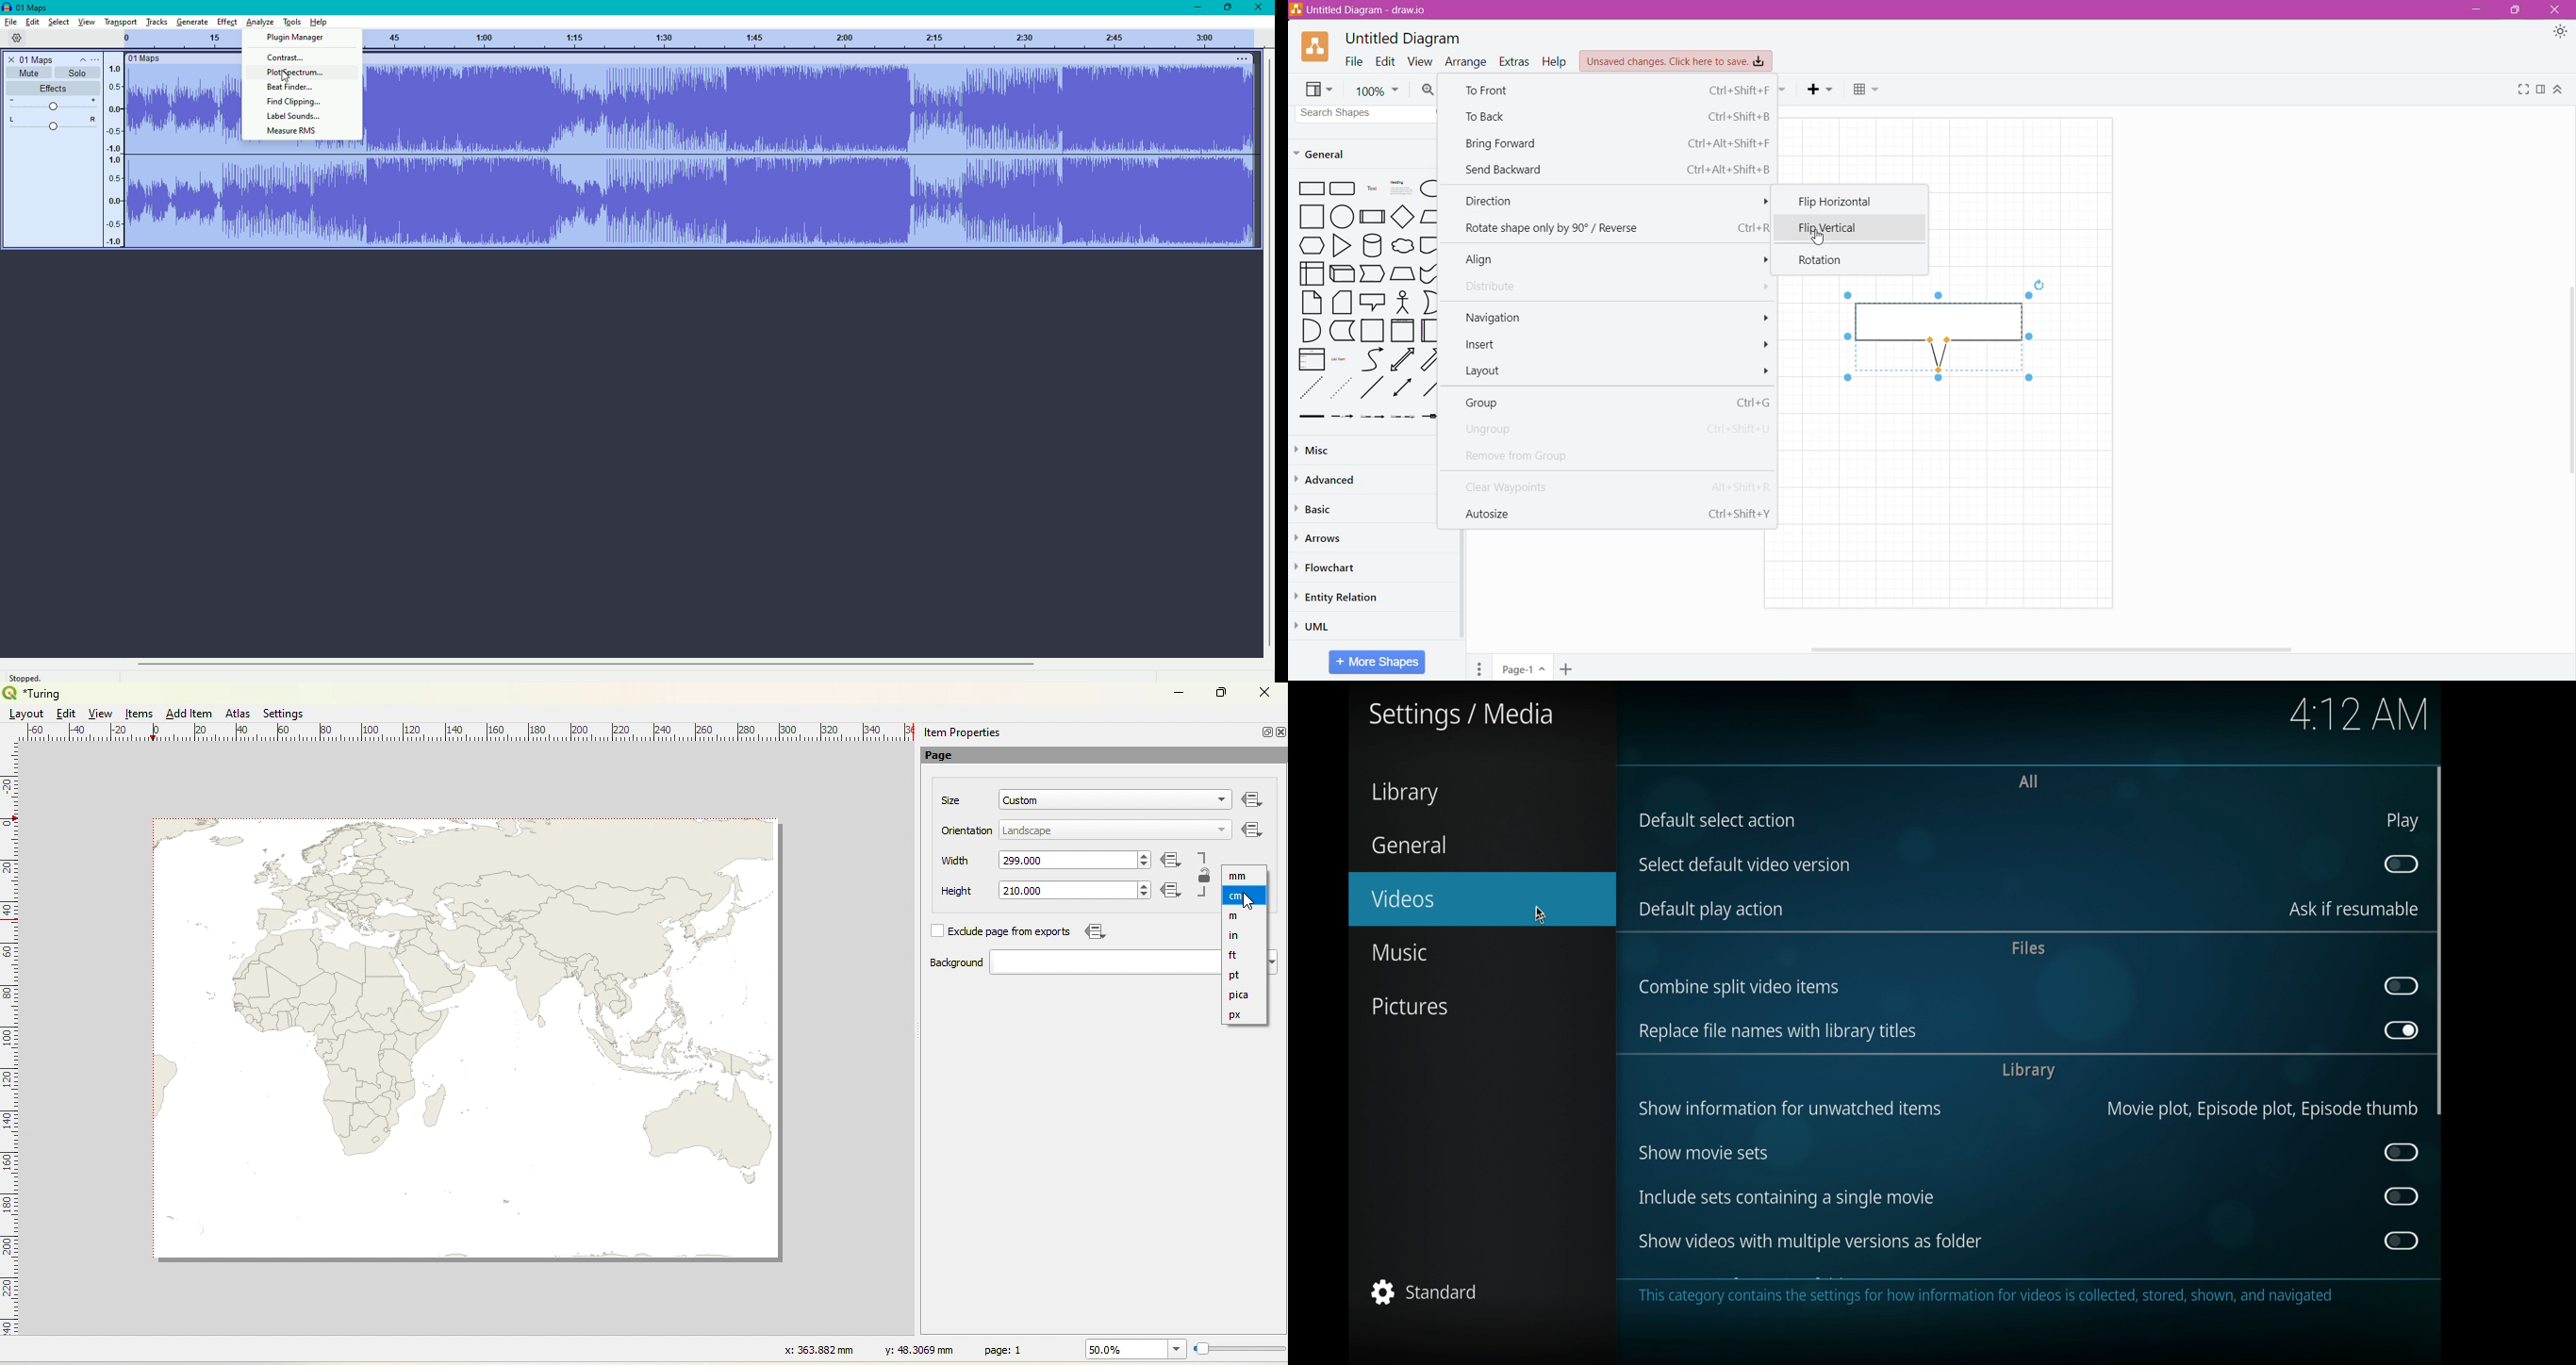 Image resolution: width=2576 pixels, height=1372 pixels. Describe the element at coordinates (1142, 896) in the screenshot. I see `decrease` at that location.